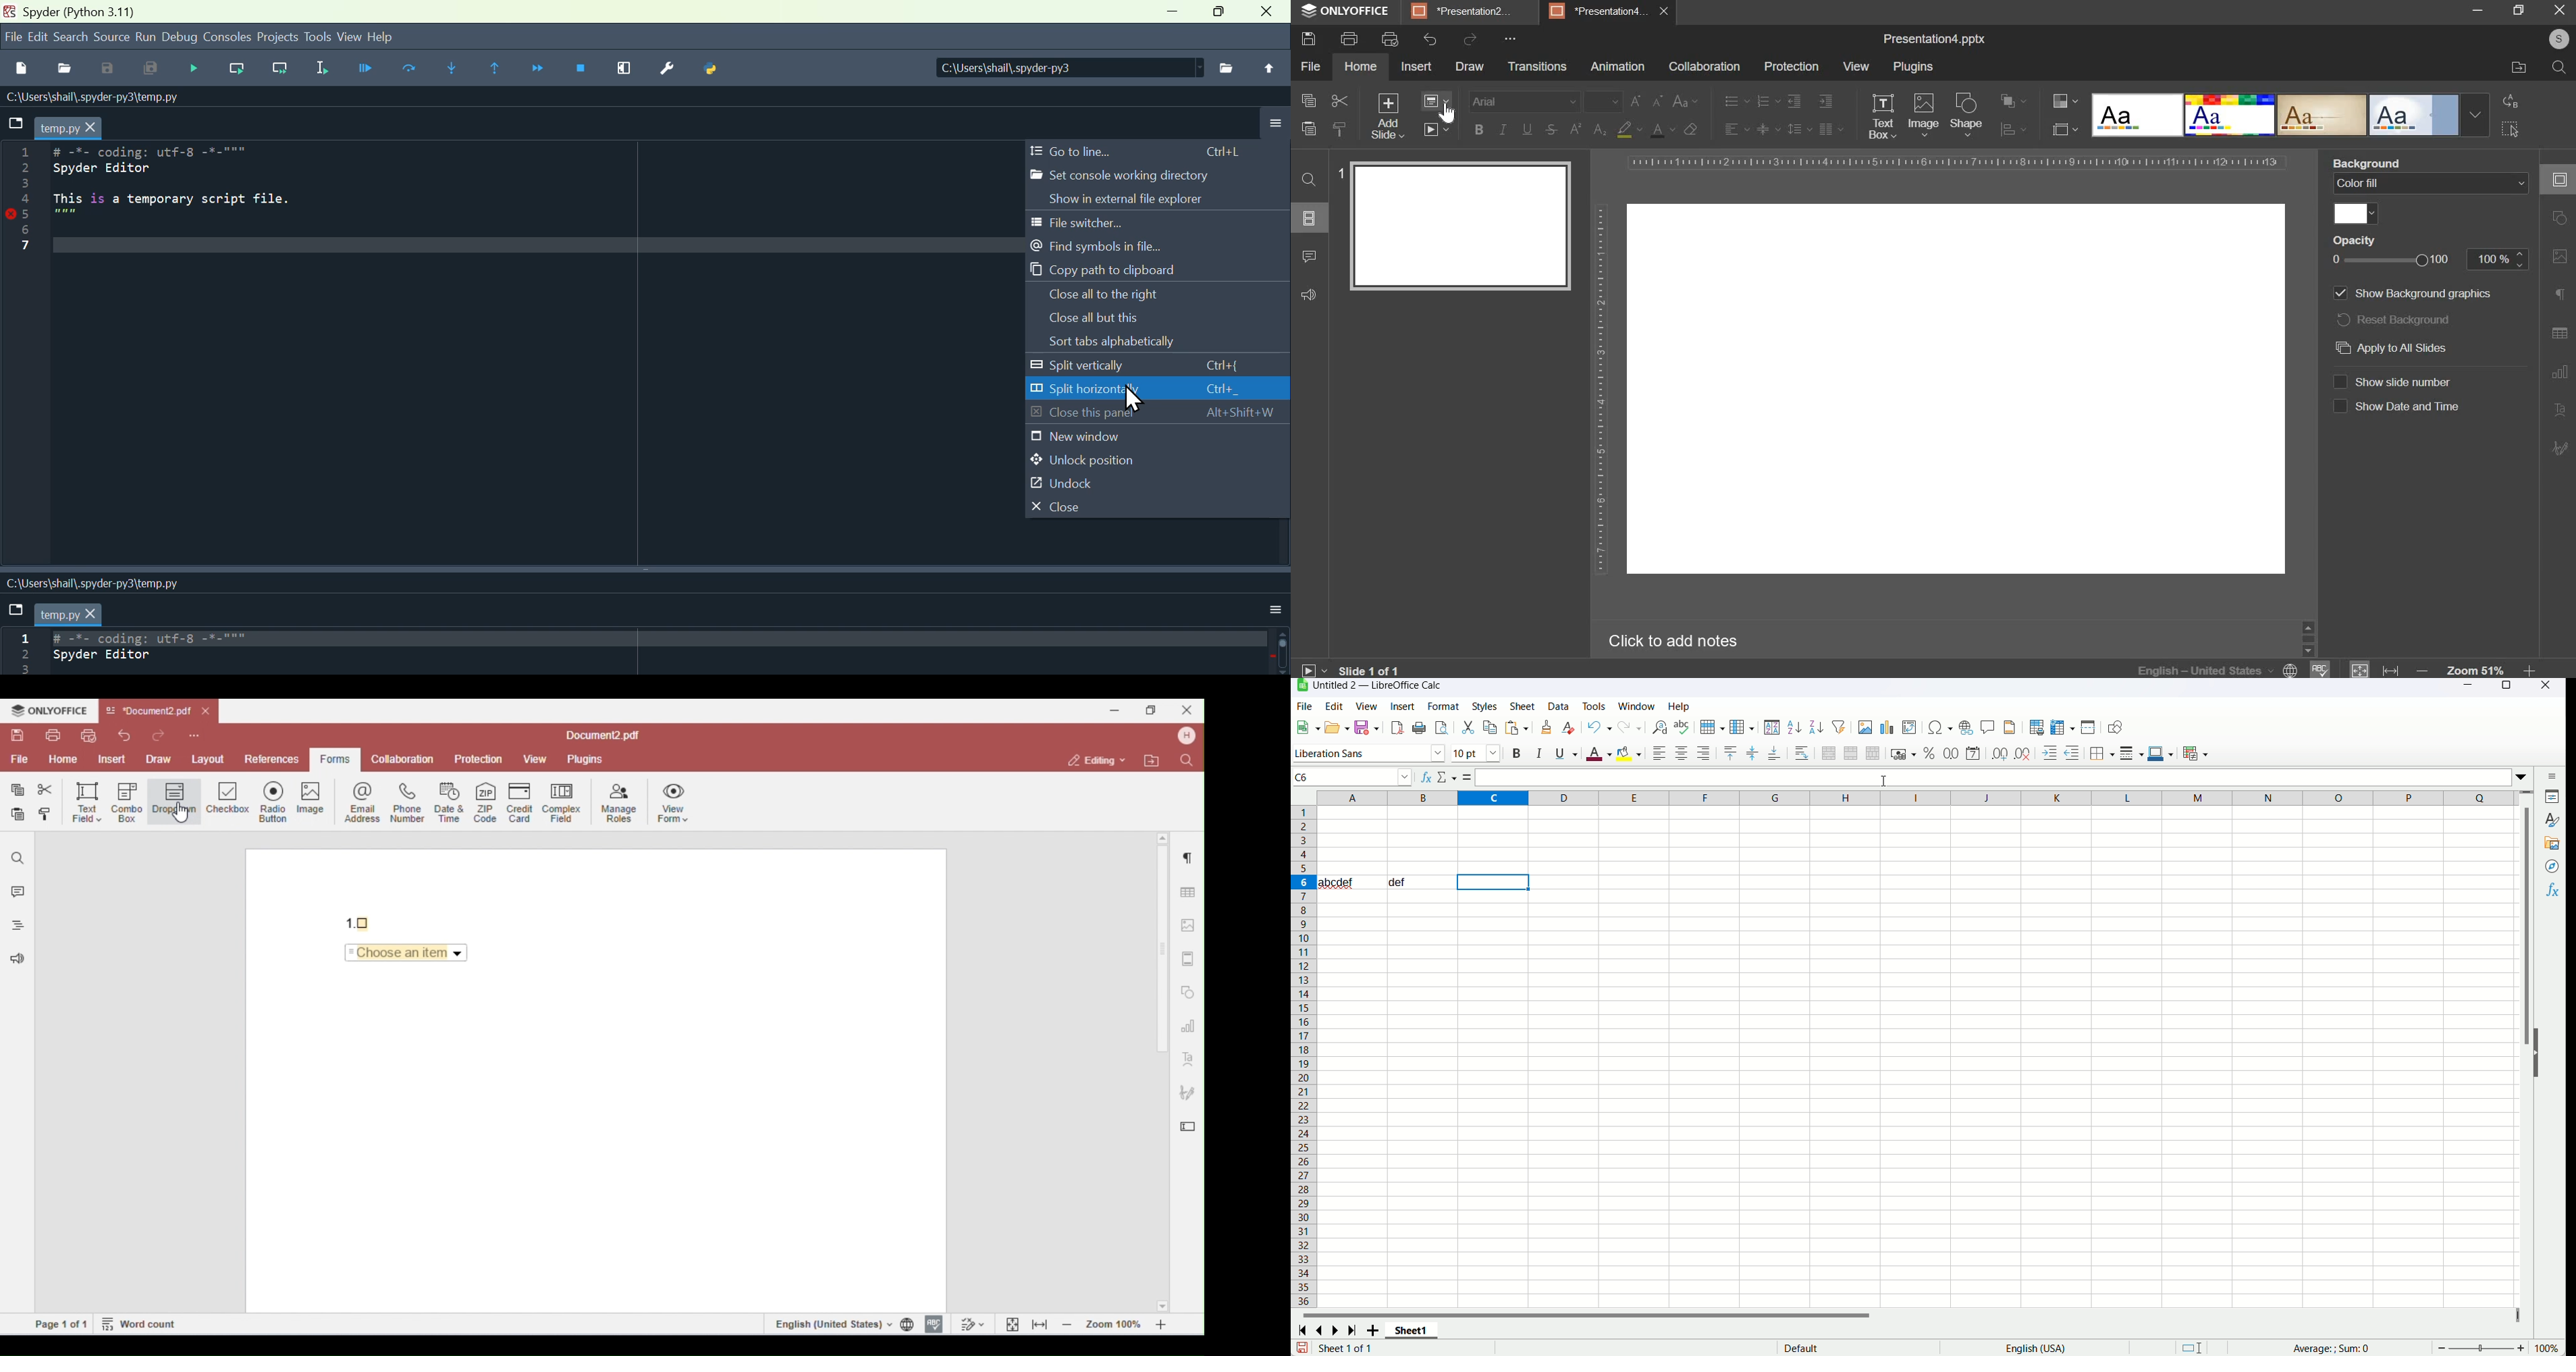 The width and height of the screenshot is (2576, 1372). What do you see at coordinates (714, 72) in the screenshot?
I see `Python bath manager` at bounding box center [714, 72].